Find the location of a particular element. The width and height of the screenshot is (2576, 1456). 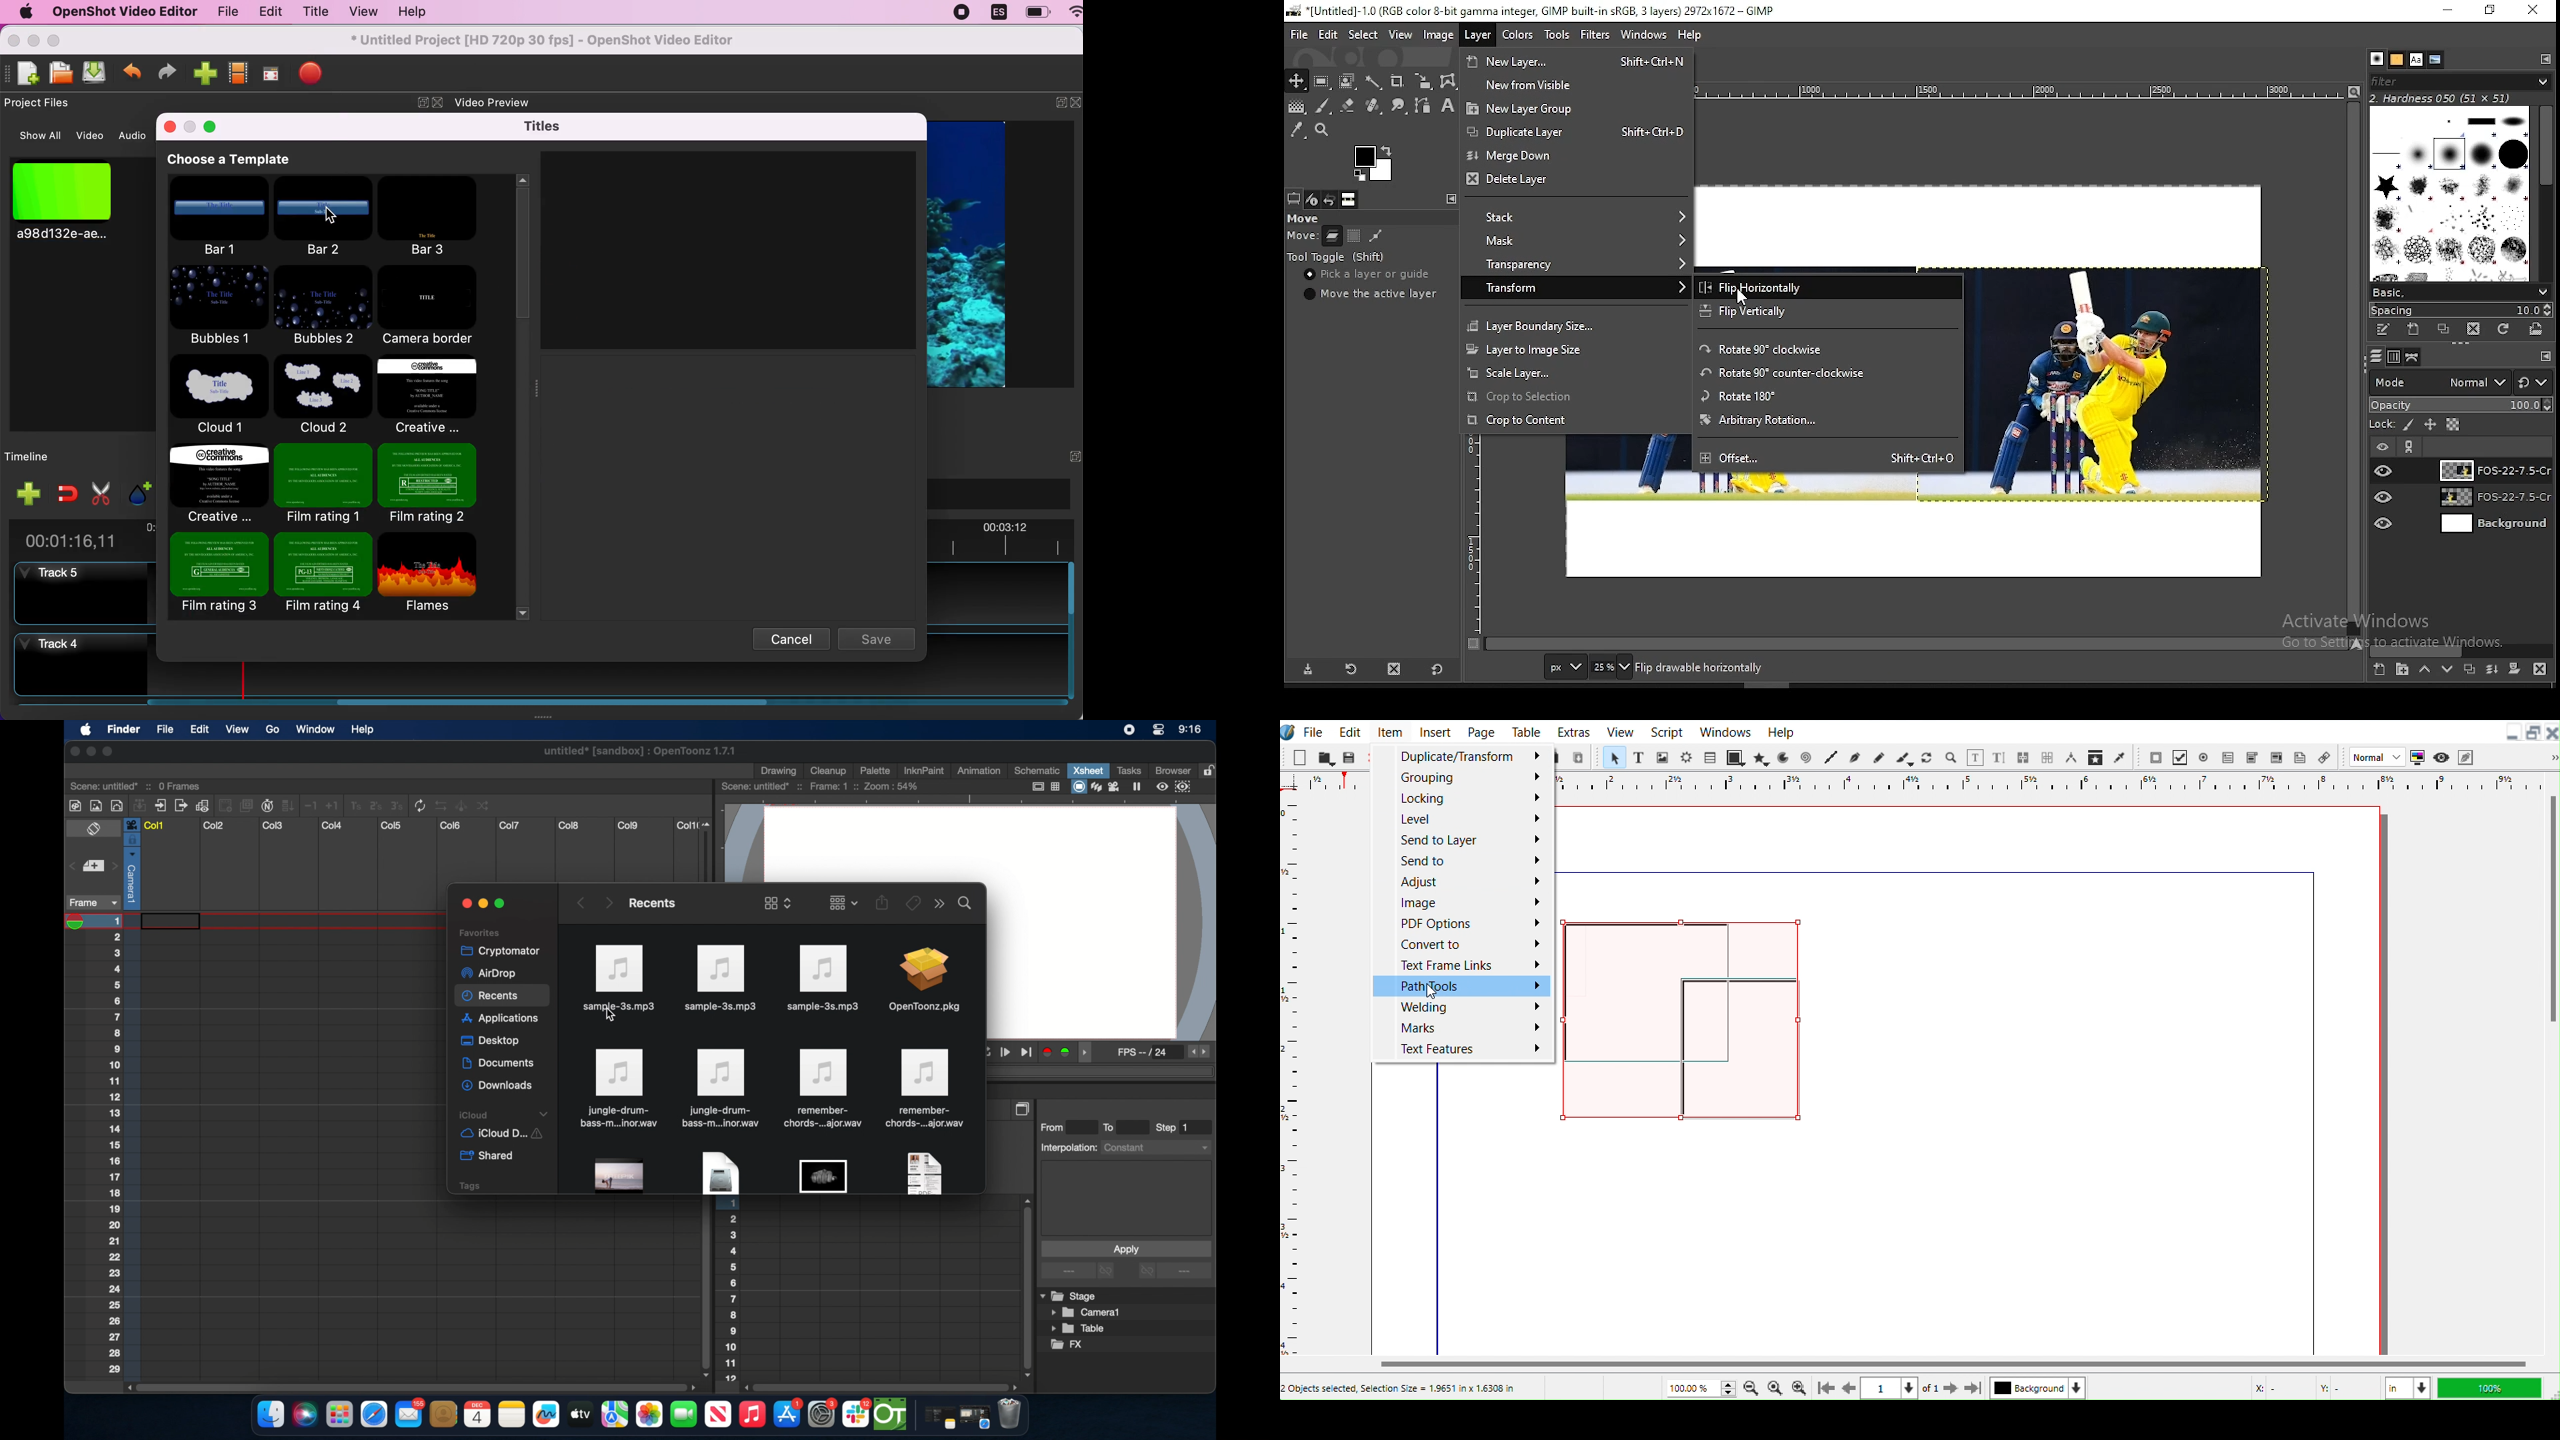

edit is located at coordinates (1330, 34).